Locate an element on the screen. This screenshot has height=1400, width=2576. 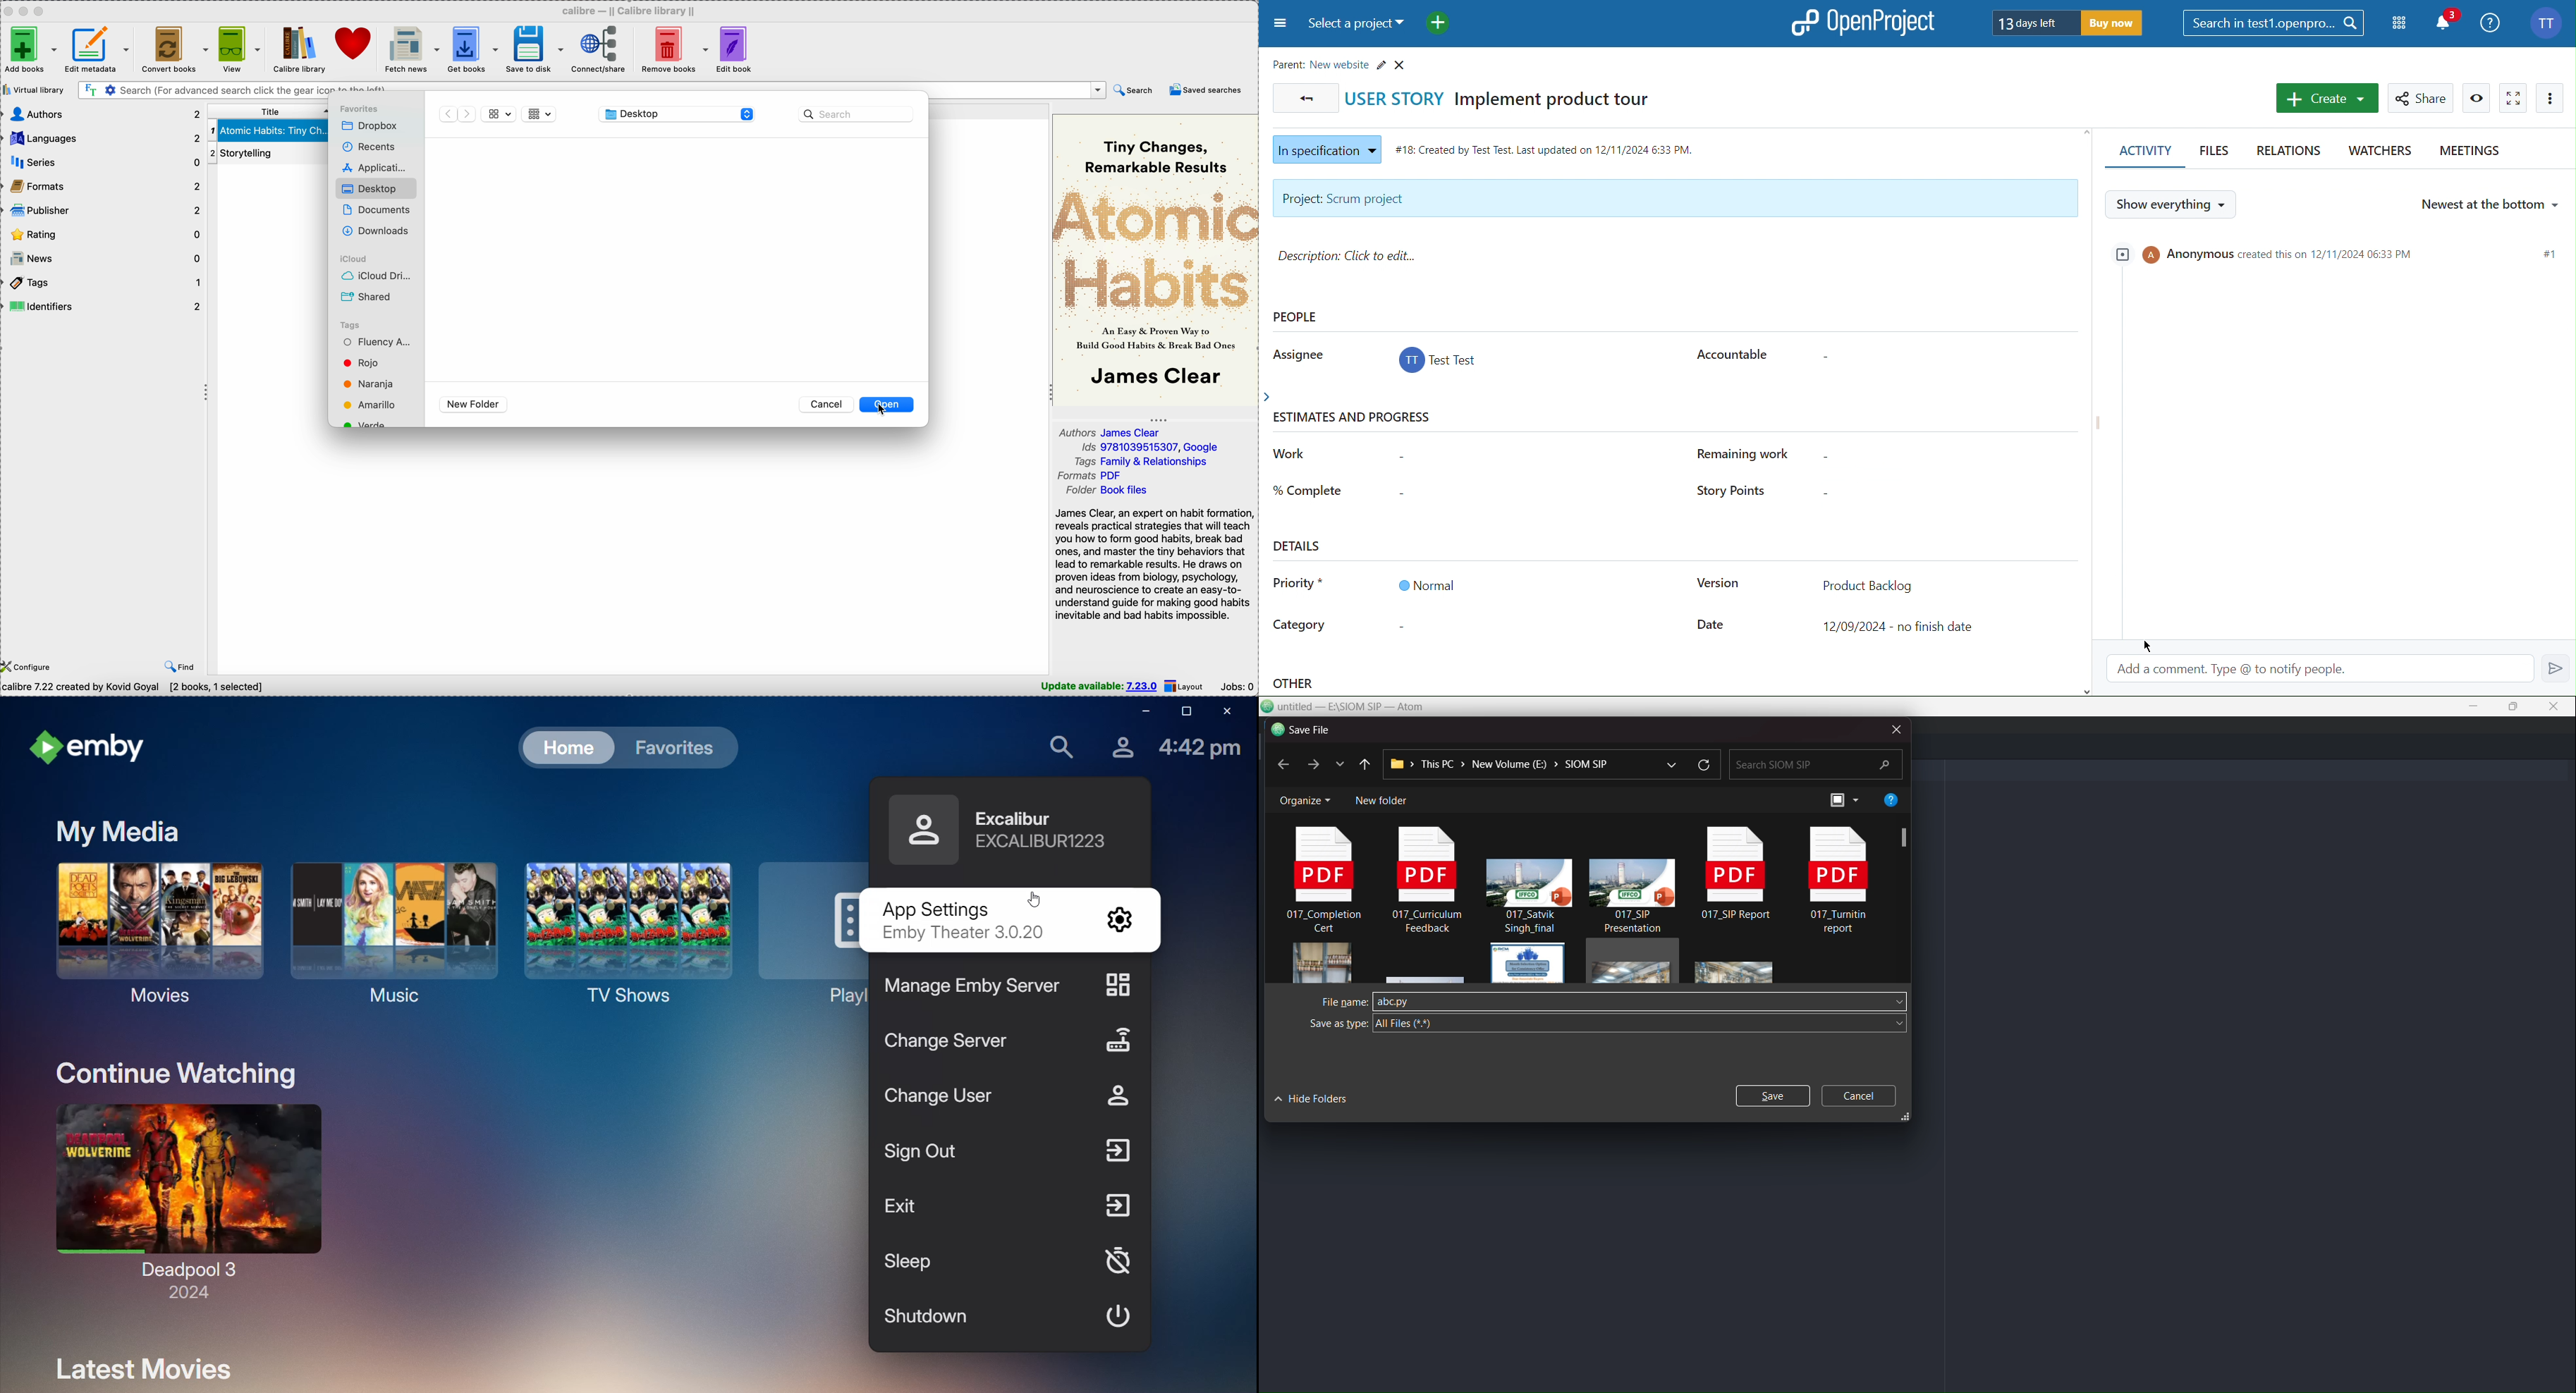
search is located at coordinates (1132, 90).